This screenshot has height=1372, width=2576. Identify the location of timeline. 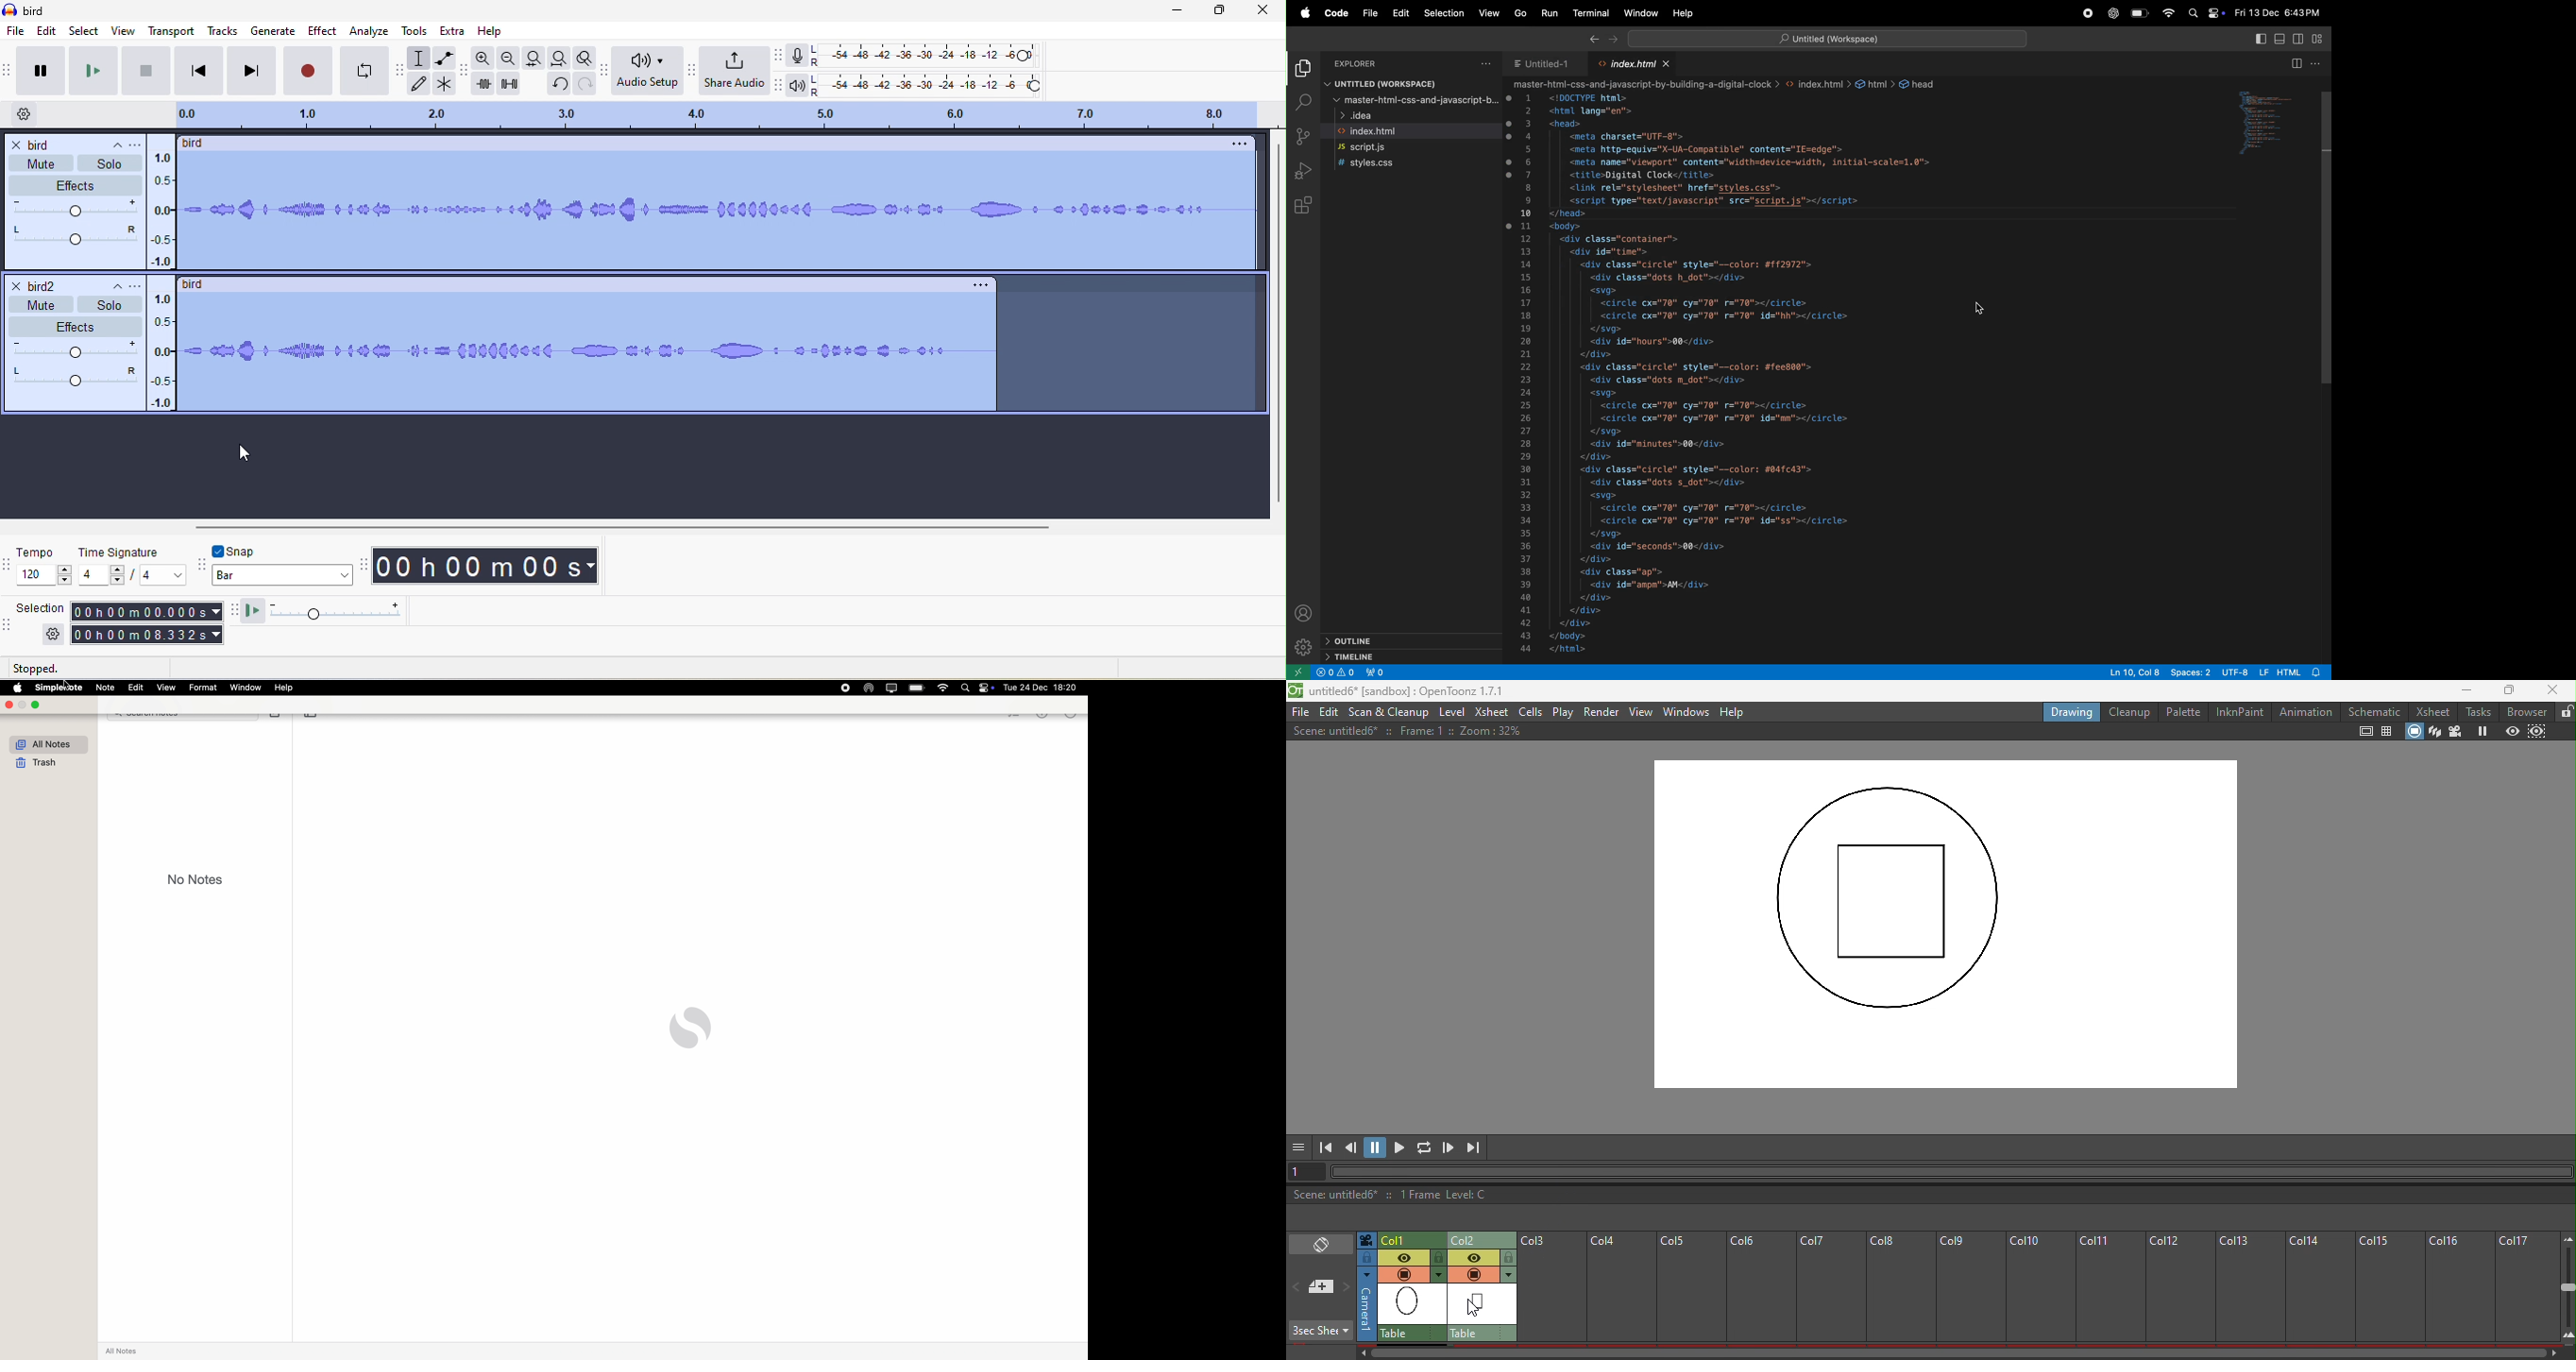
(1391, 656).